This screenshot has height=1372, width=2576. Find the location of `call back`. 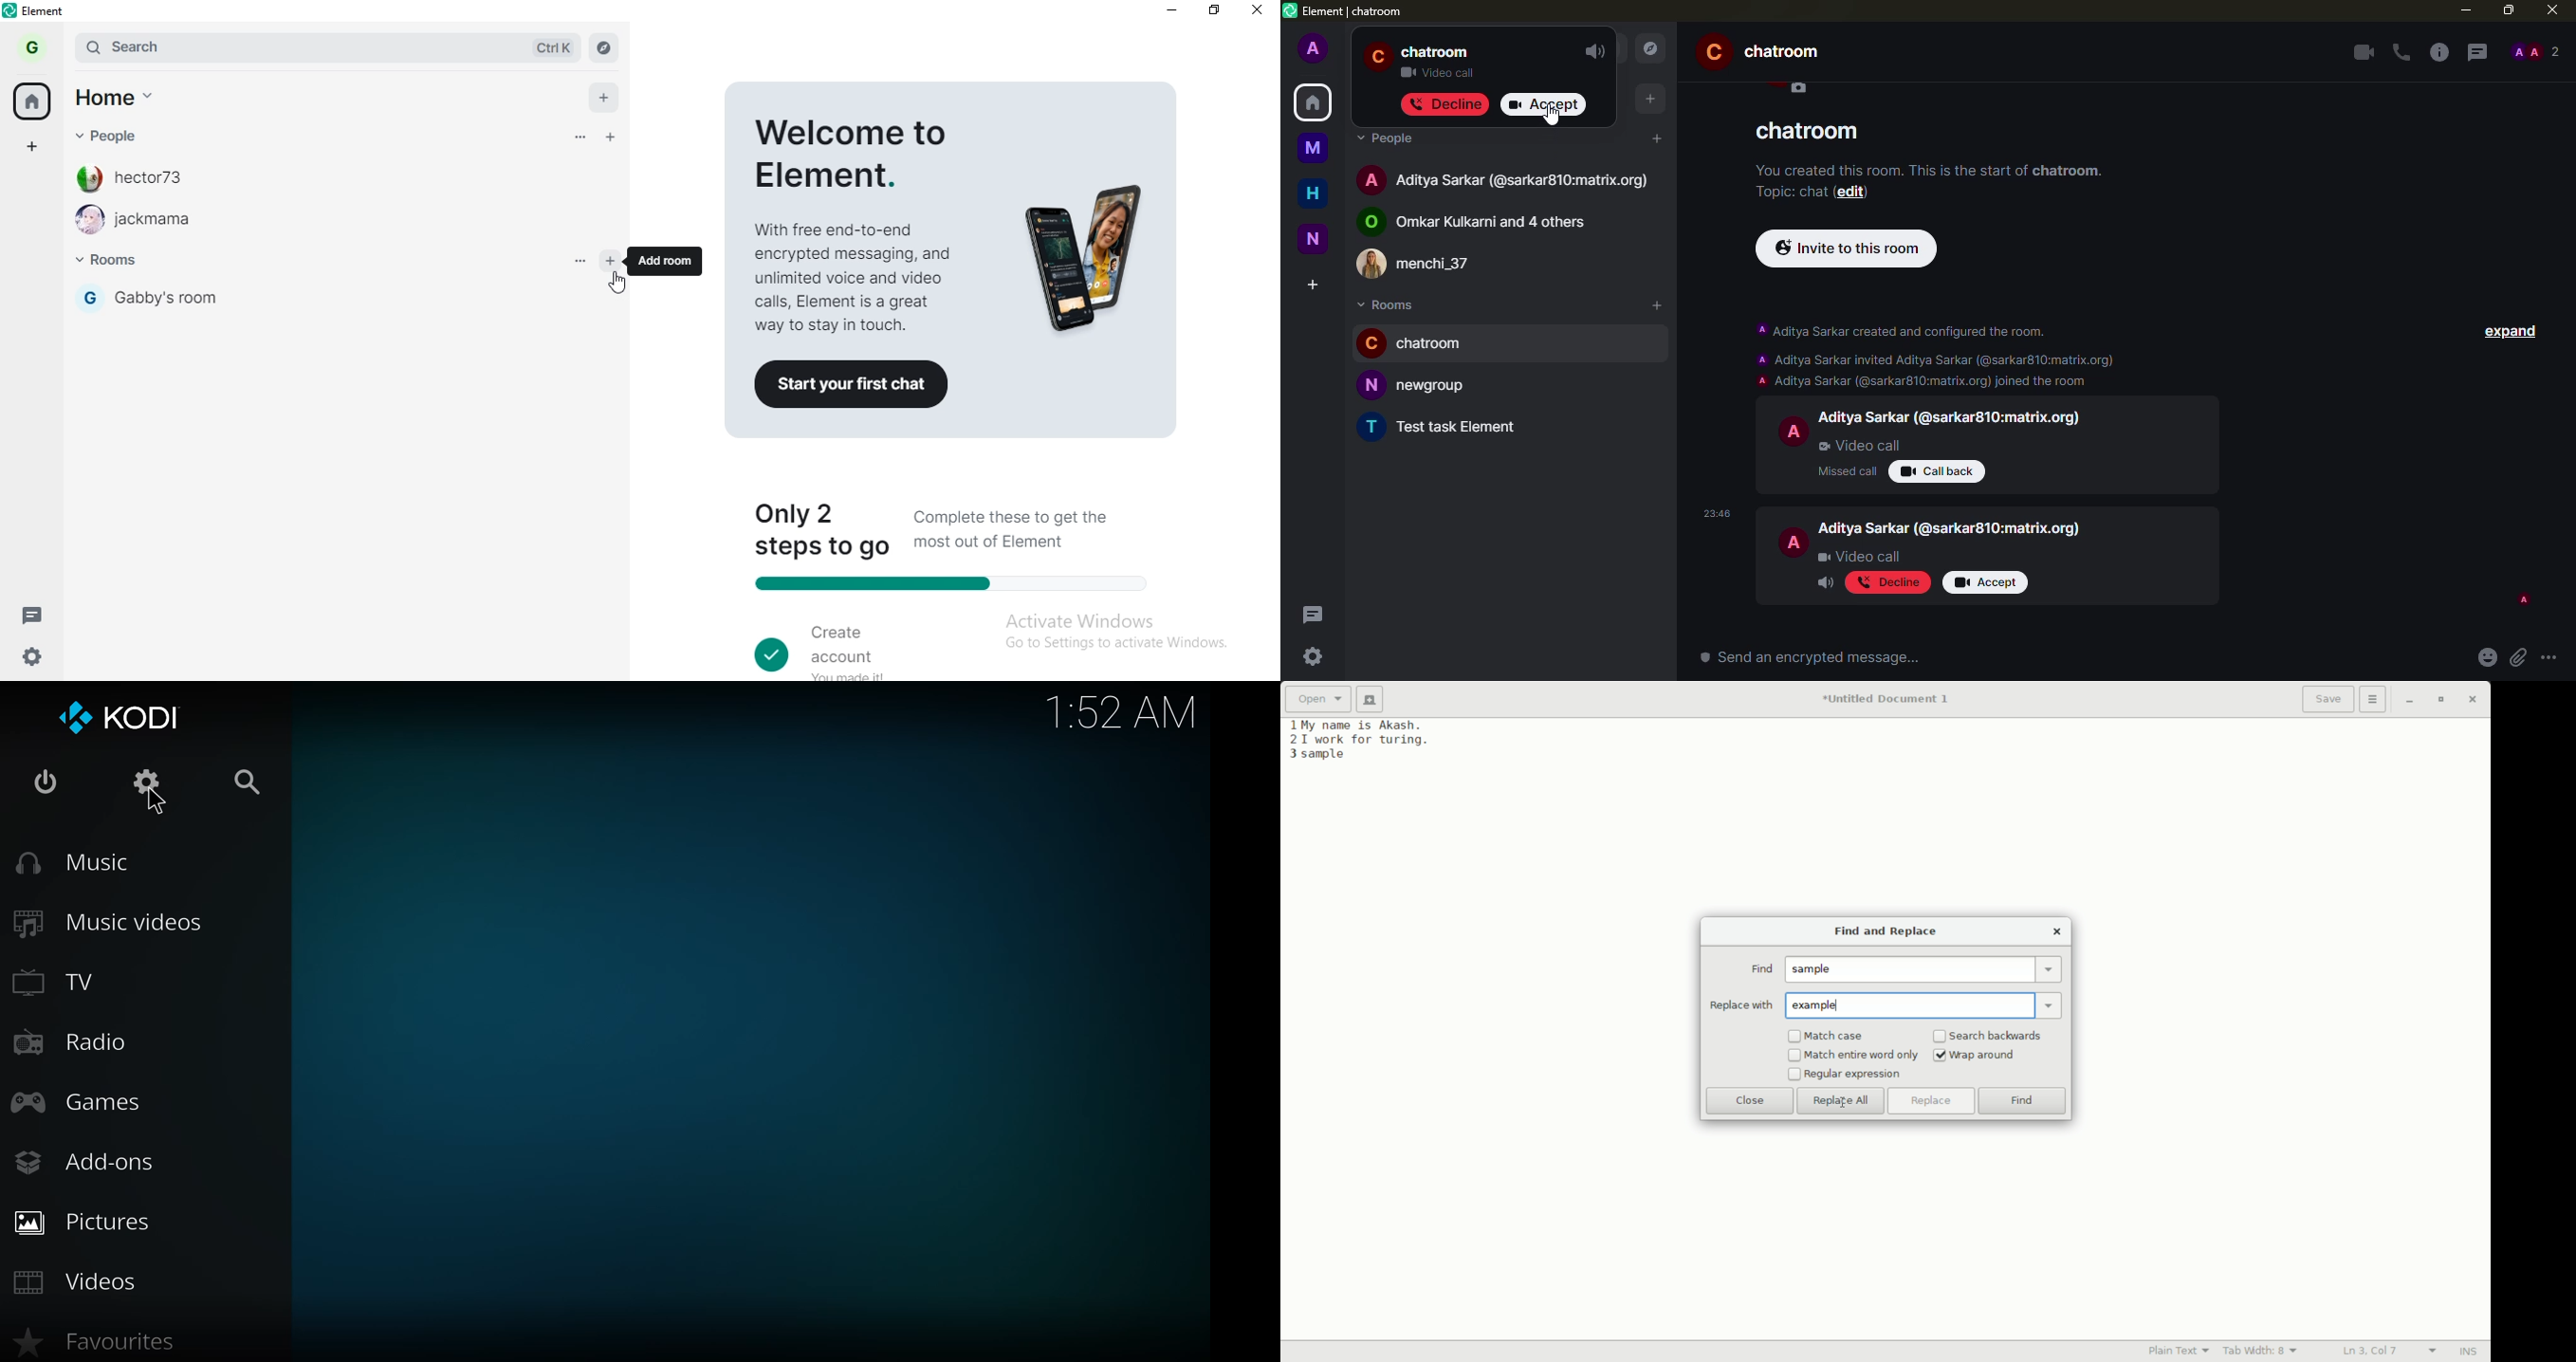

call back is located at coordinates (1937, 471).